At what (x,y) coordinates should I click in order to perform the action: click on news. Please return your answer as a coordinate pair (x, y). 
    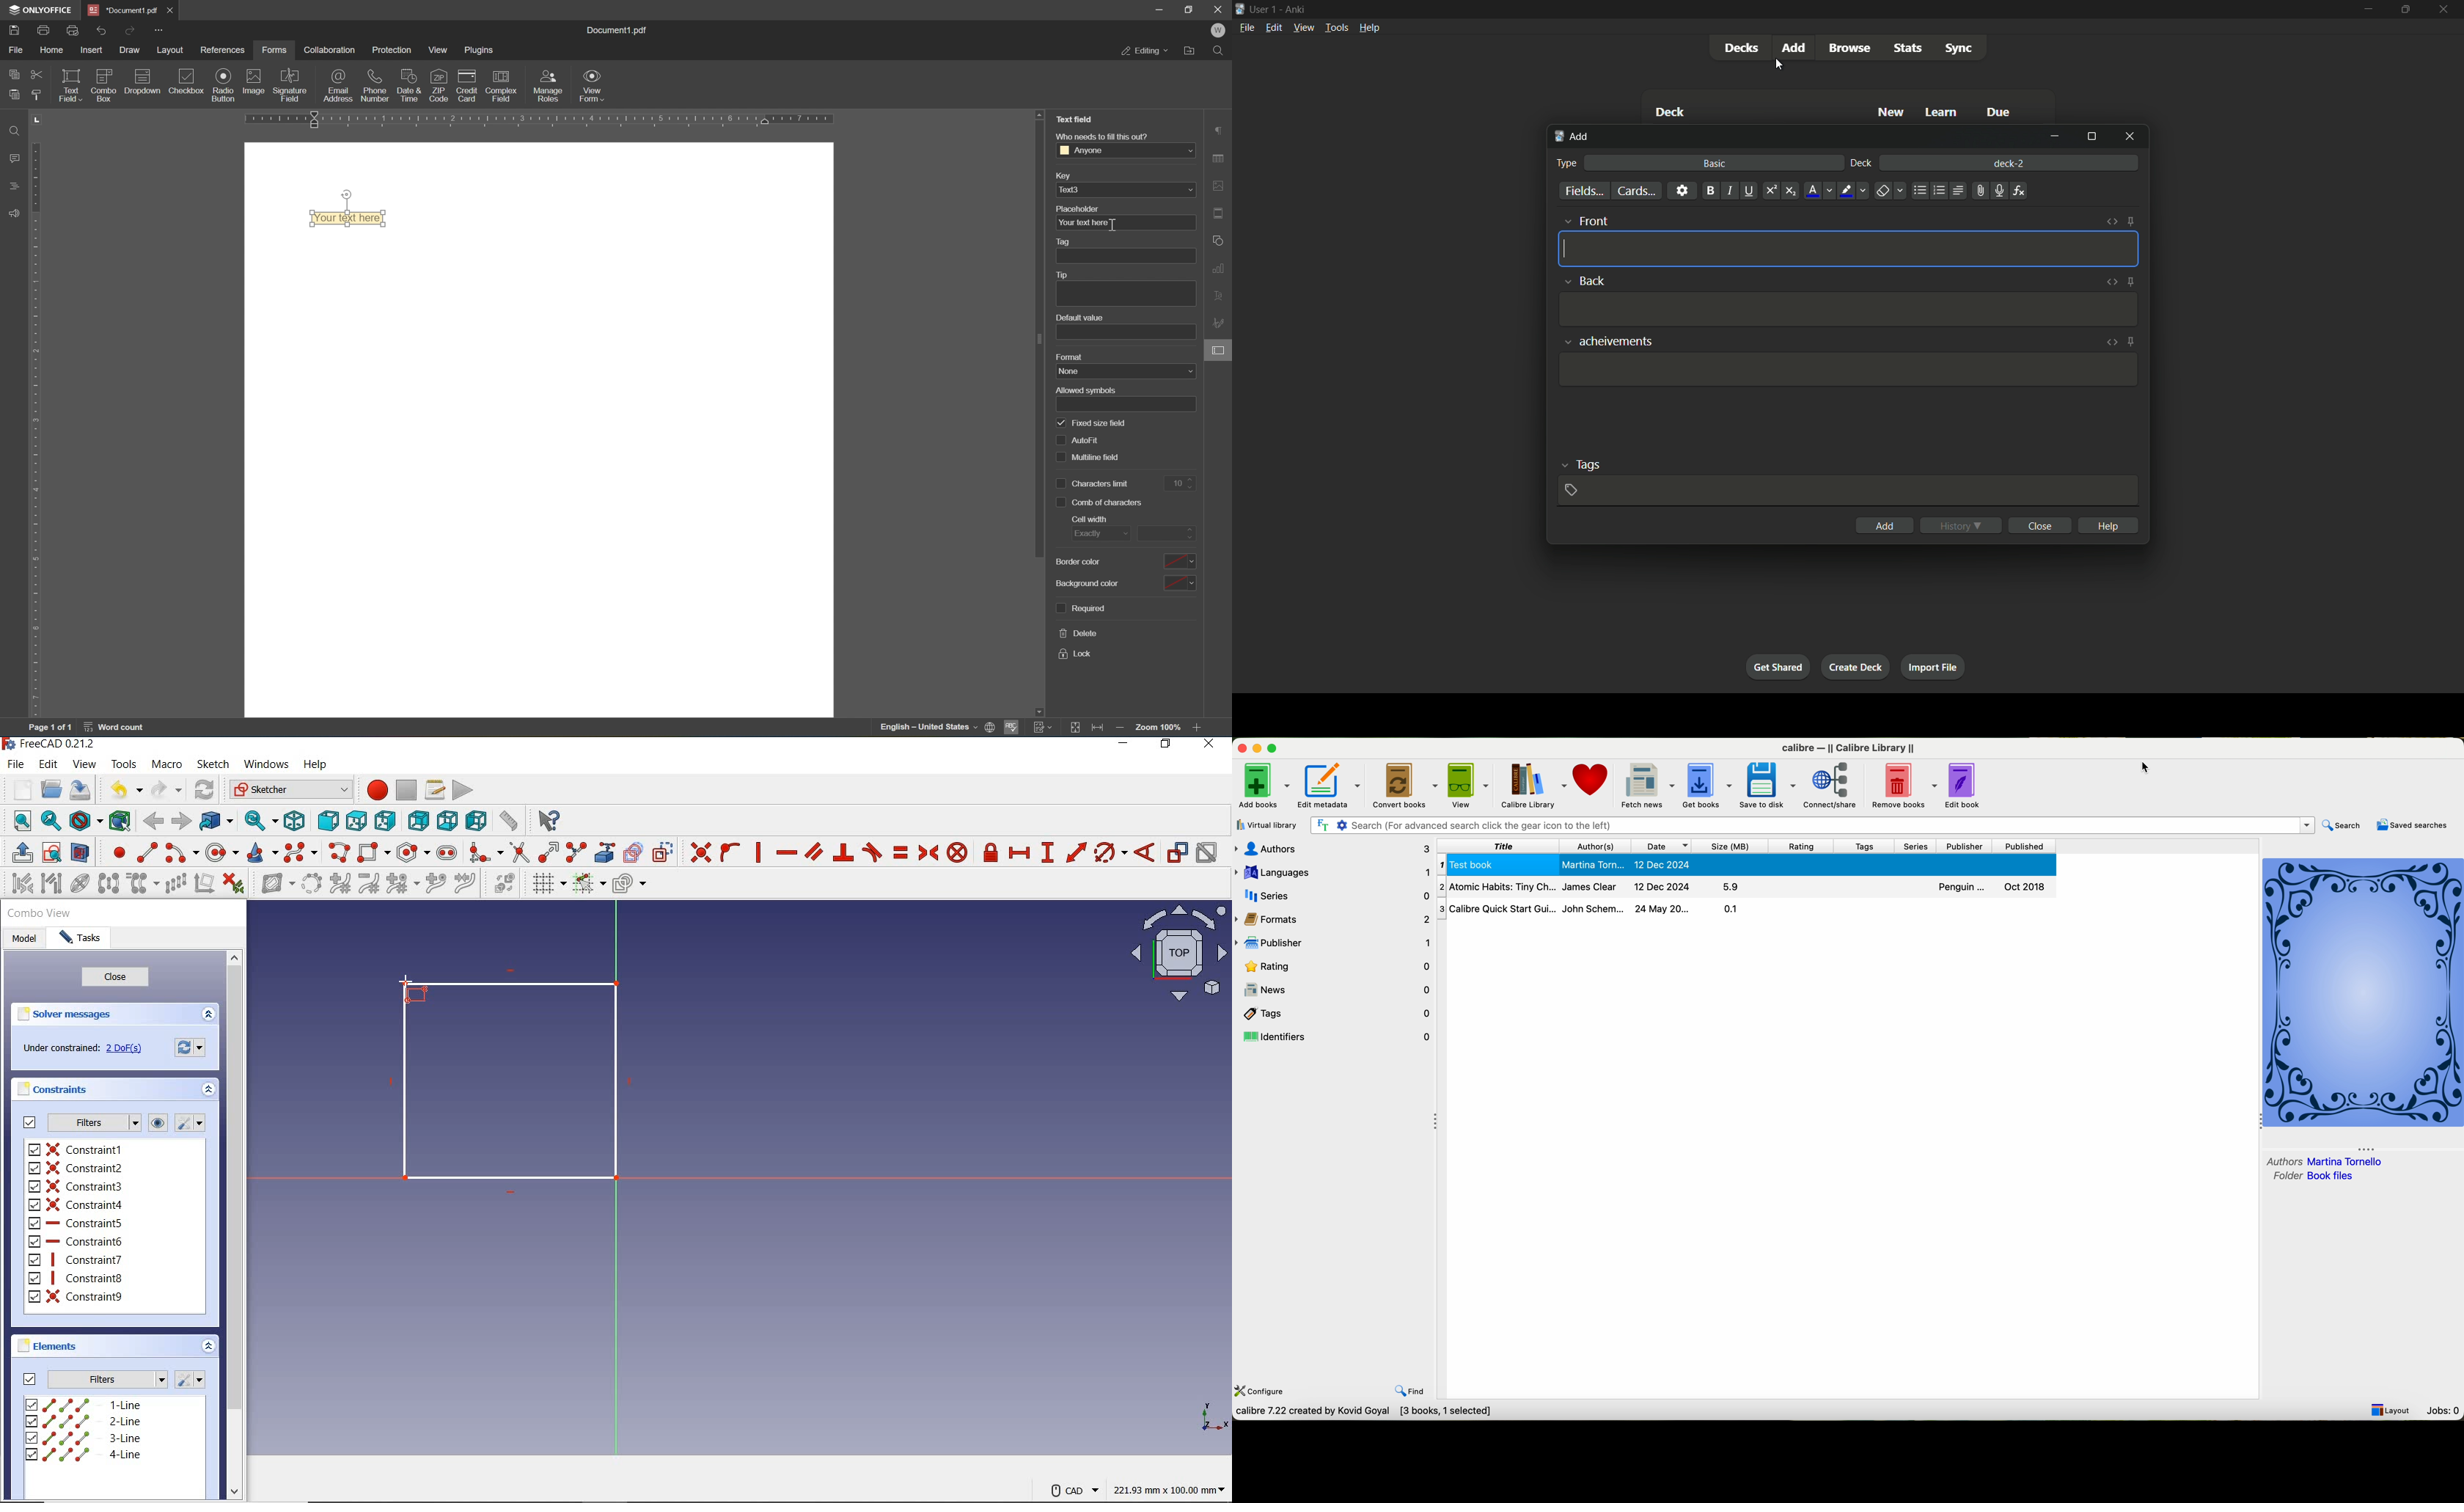
    Looking at the image, I should click on (1334, 990).